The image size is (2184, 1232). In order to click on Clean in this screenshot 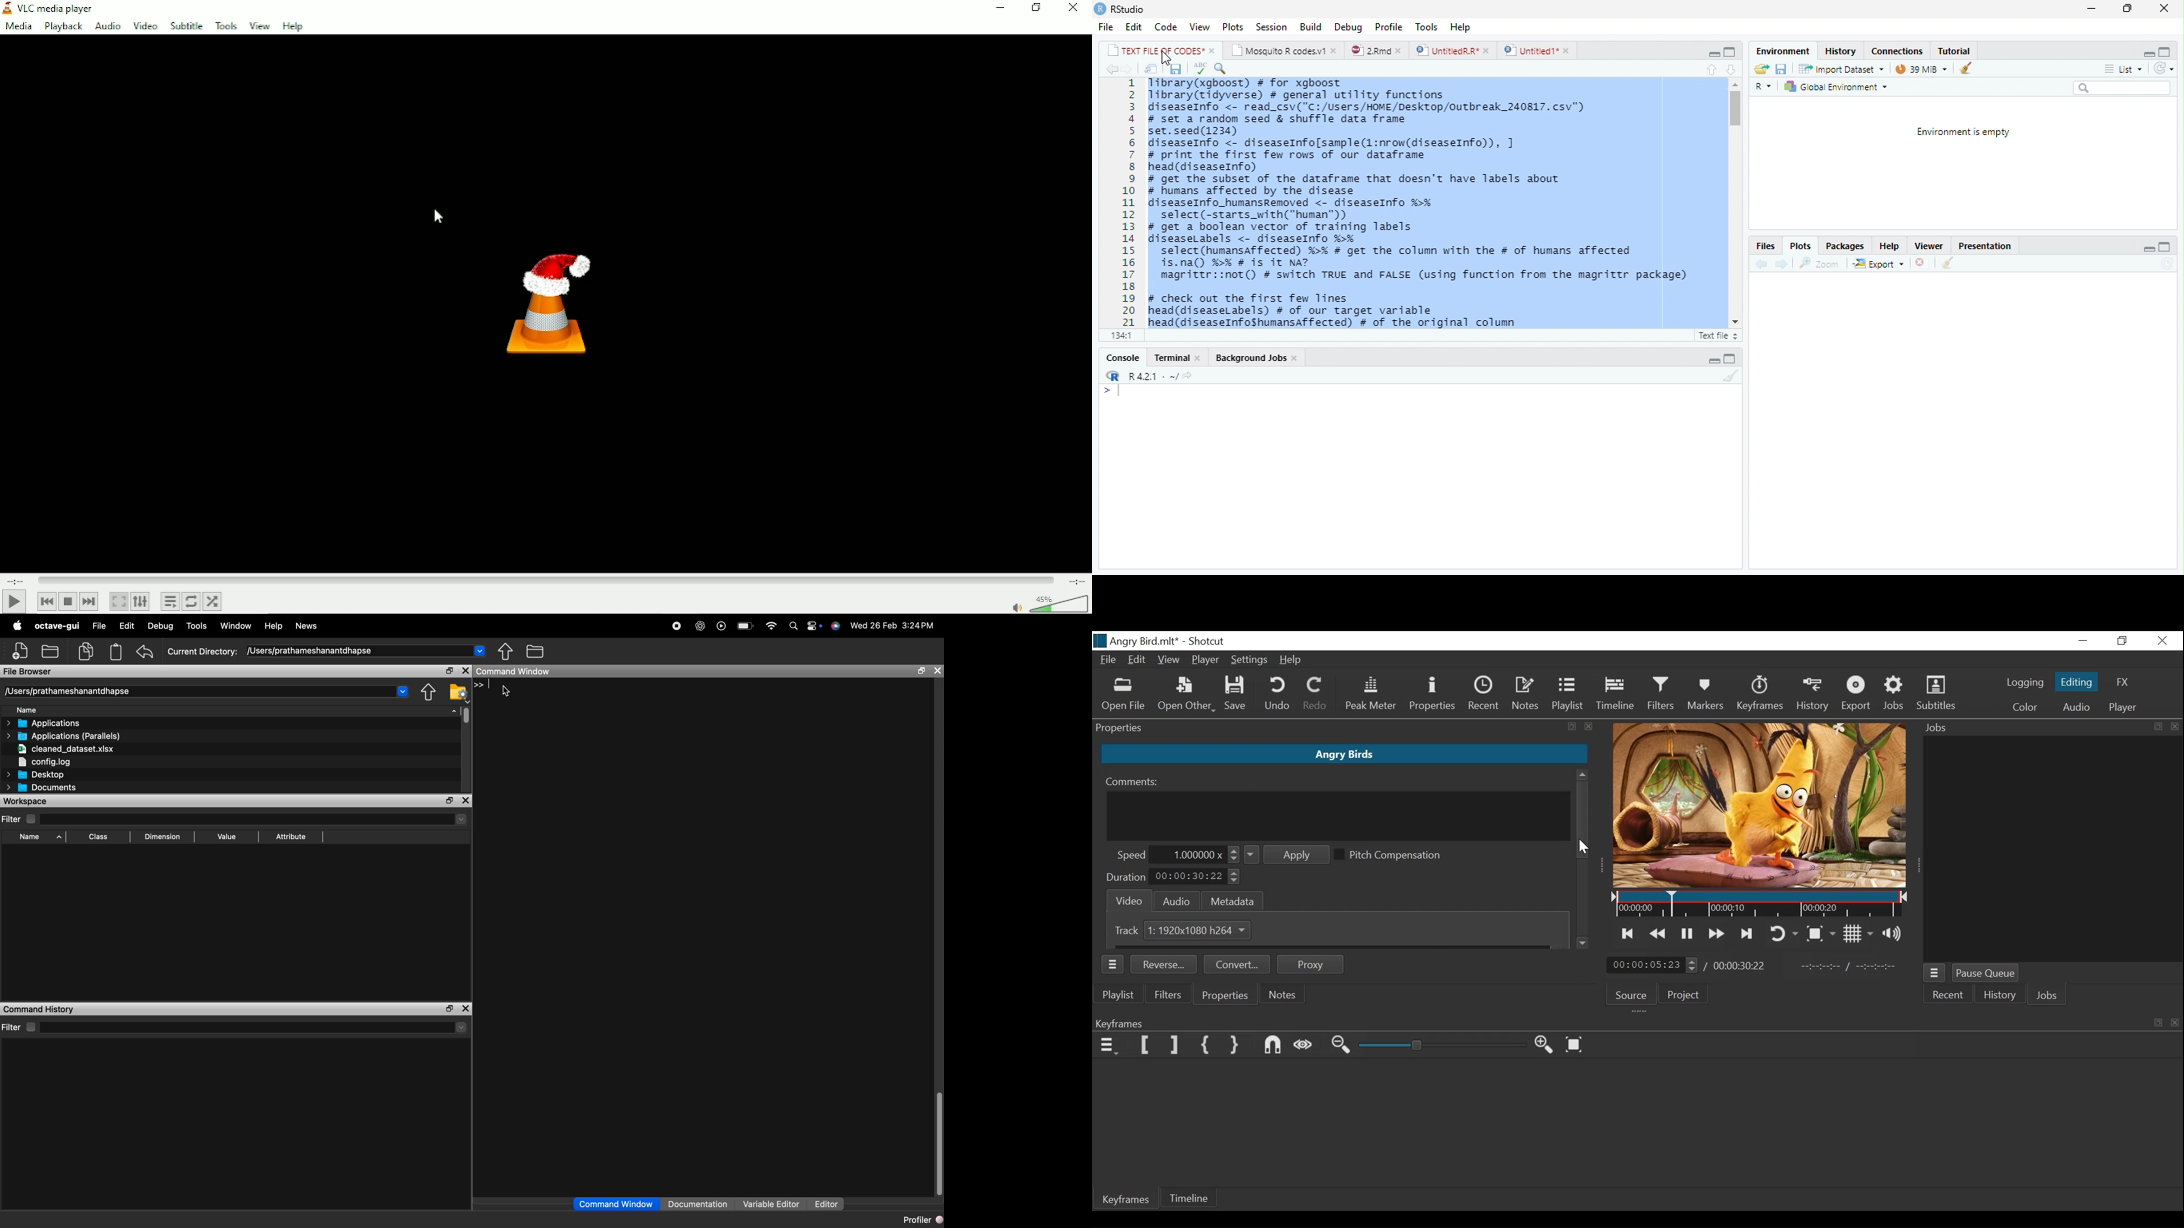, I will do `click(1948, 264)`.